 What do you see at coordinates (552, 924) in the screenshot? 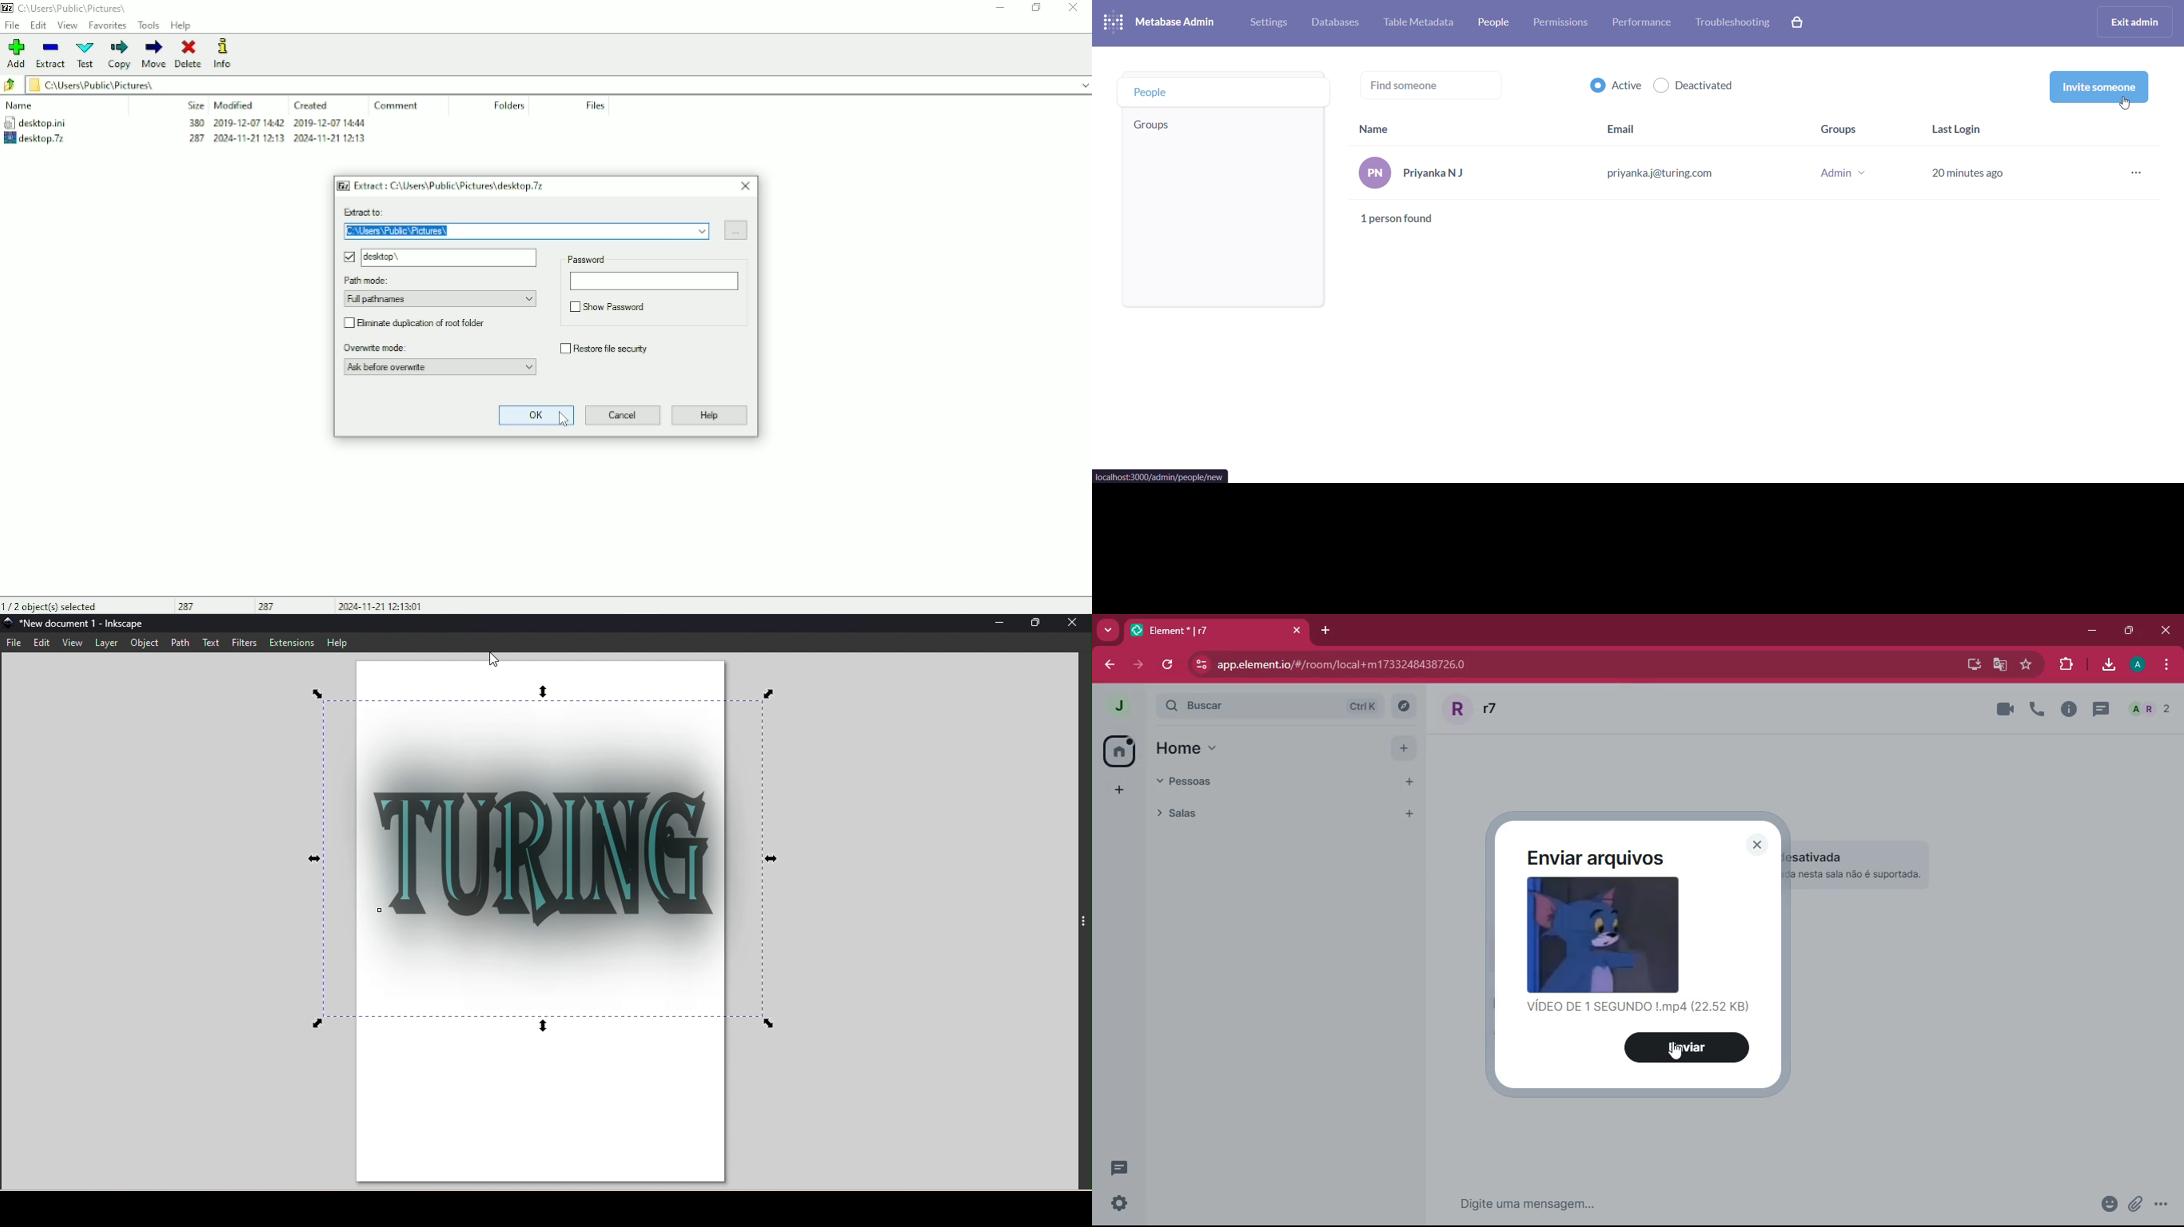
I see `Canvas showing turing text with effect applied` at bounding box center [552, 924].